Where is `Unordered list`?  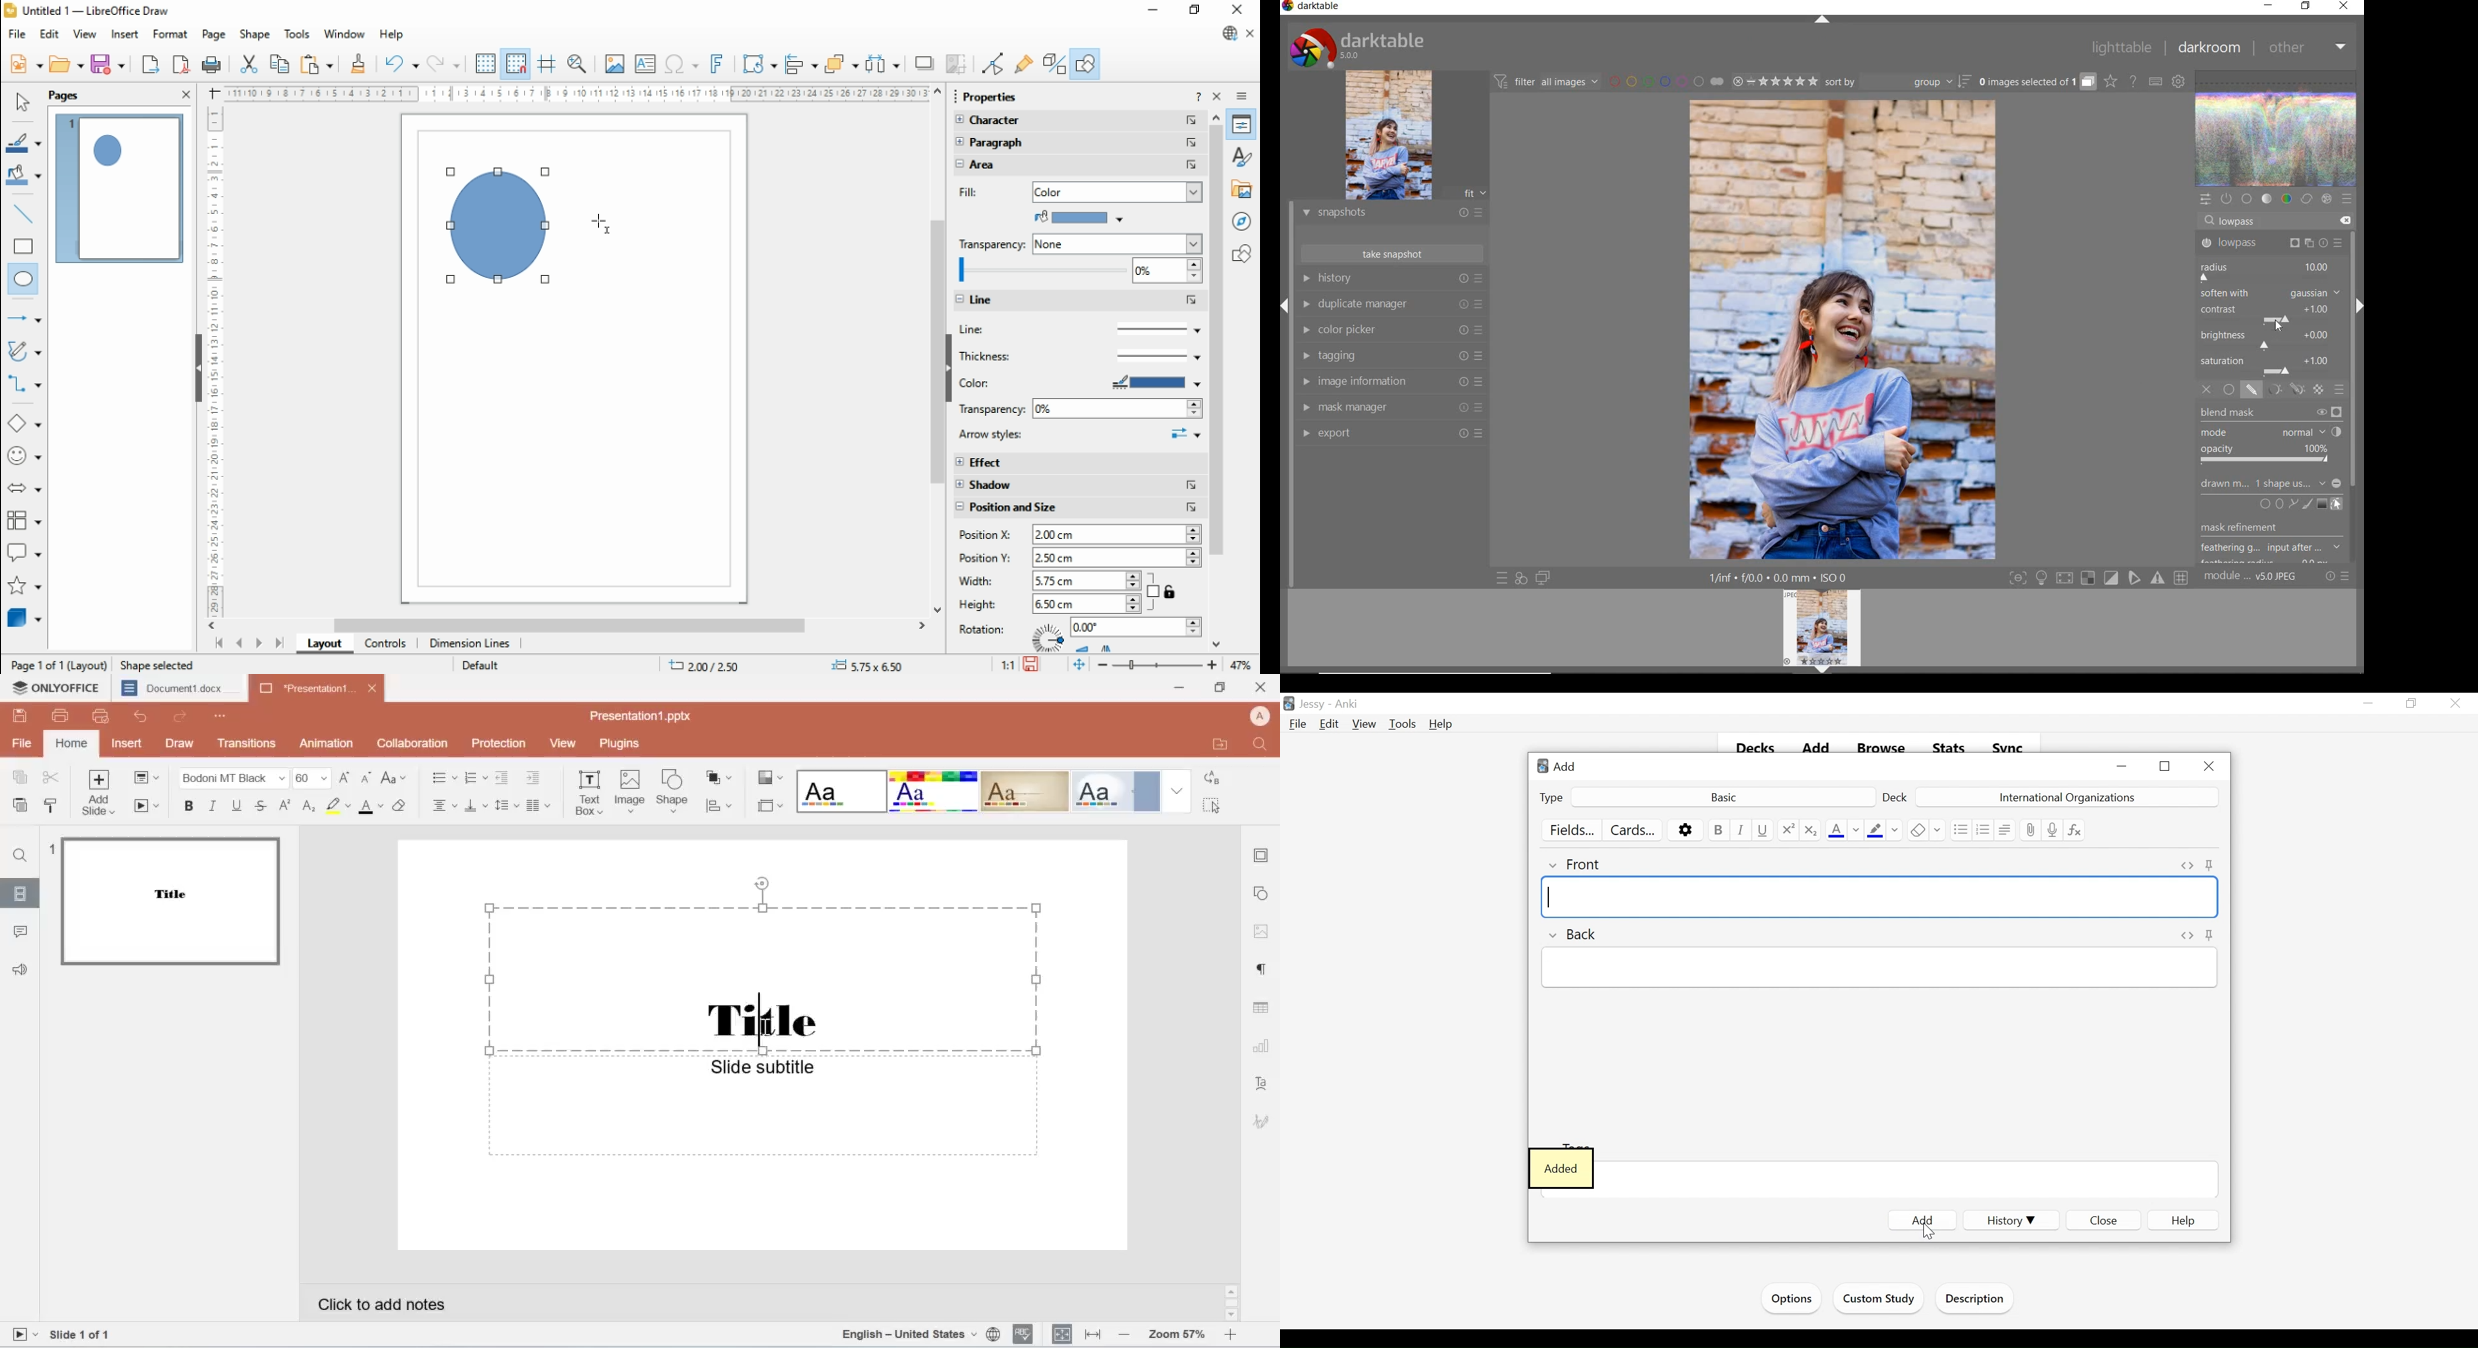 Unordered list is located at coordinates (1960, 829).